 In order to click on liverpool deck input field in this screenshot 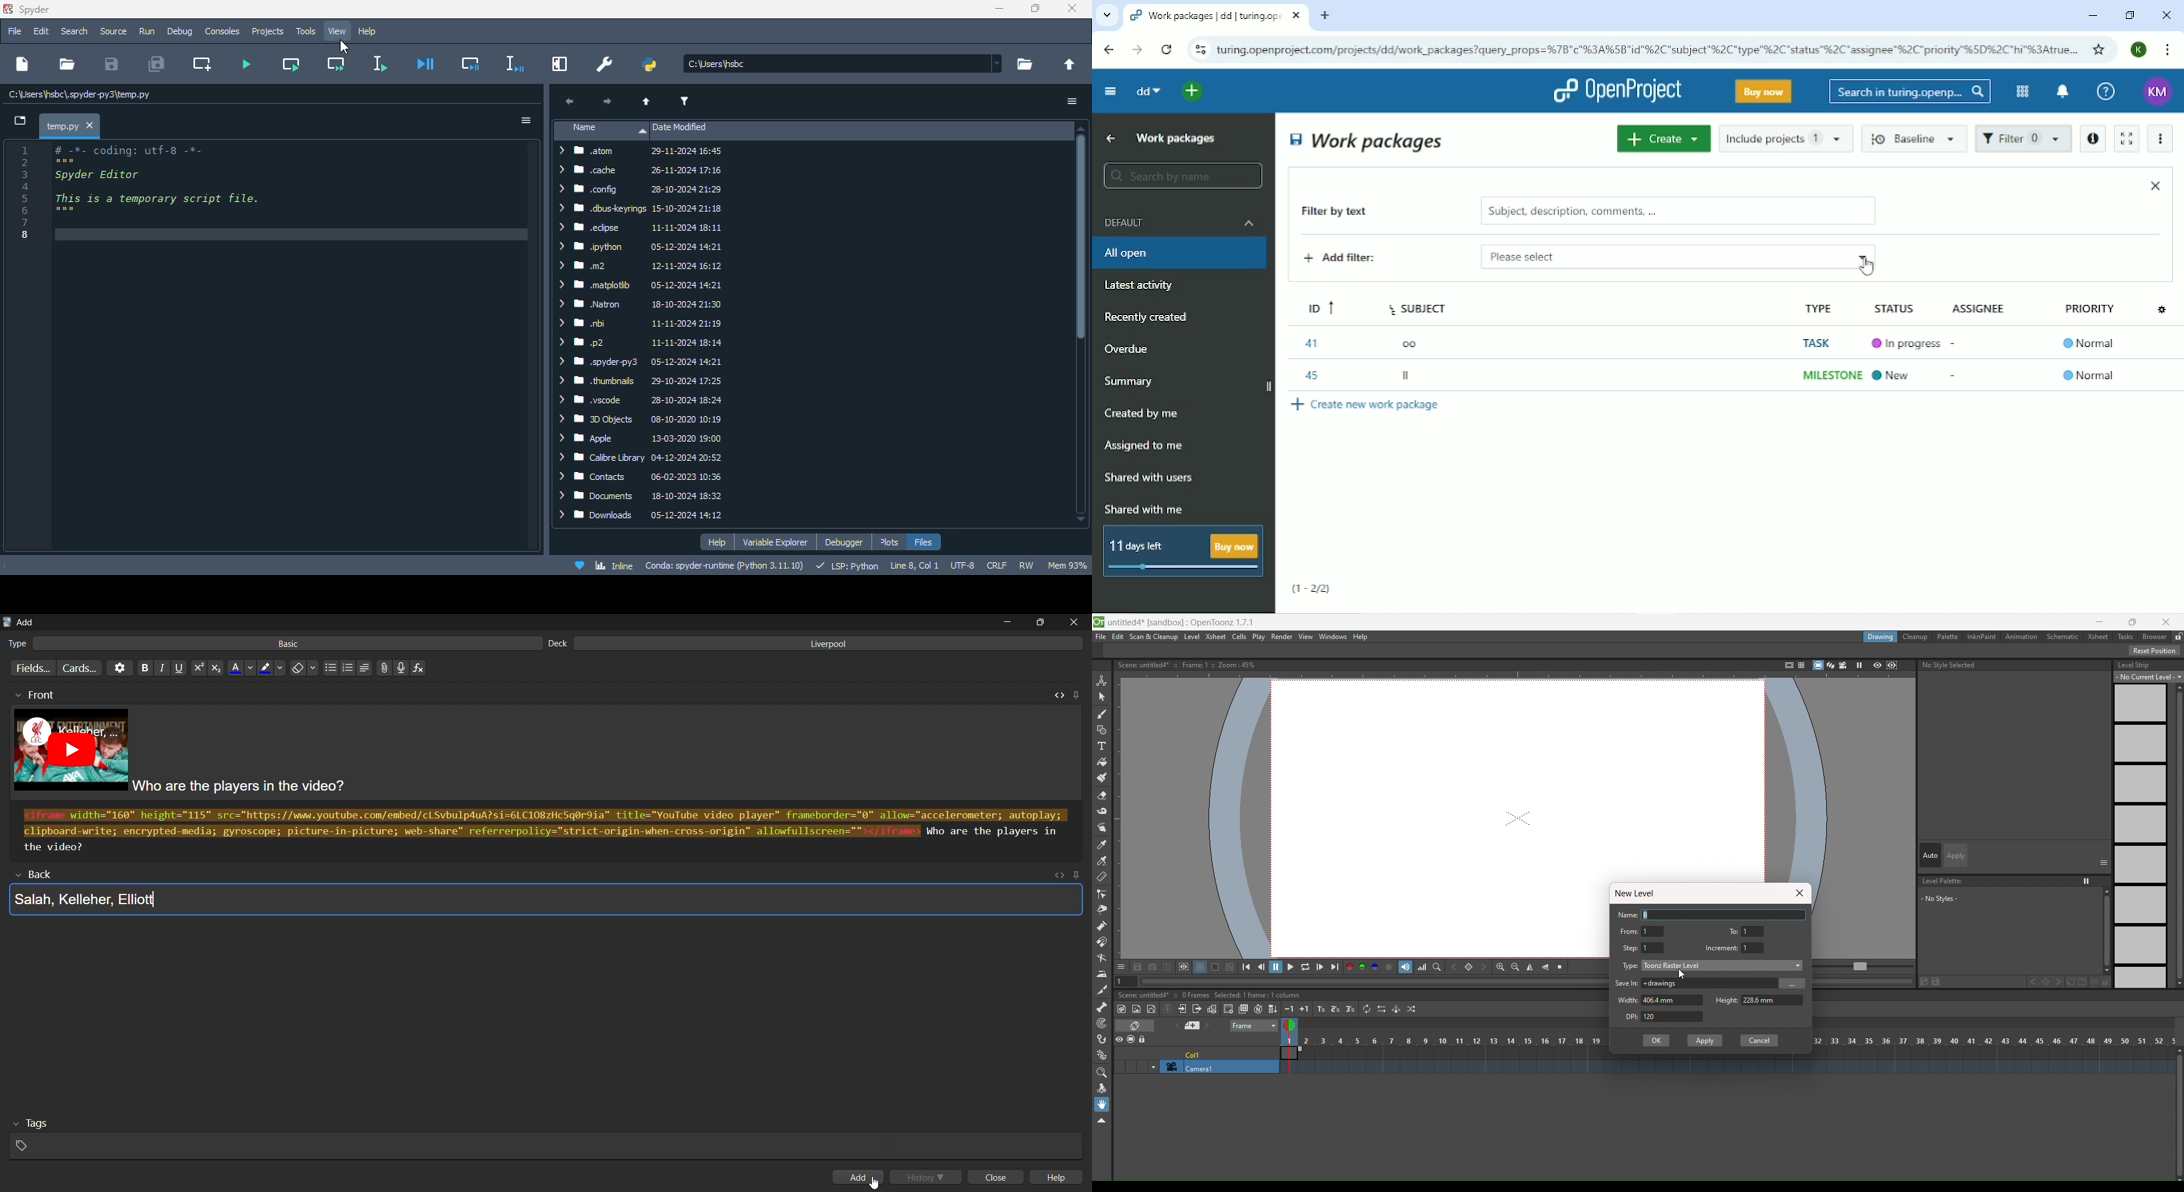, I will do `click(818, 644)`.